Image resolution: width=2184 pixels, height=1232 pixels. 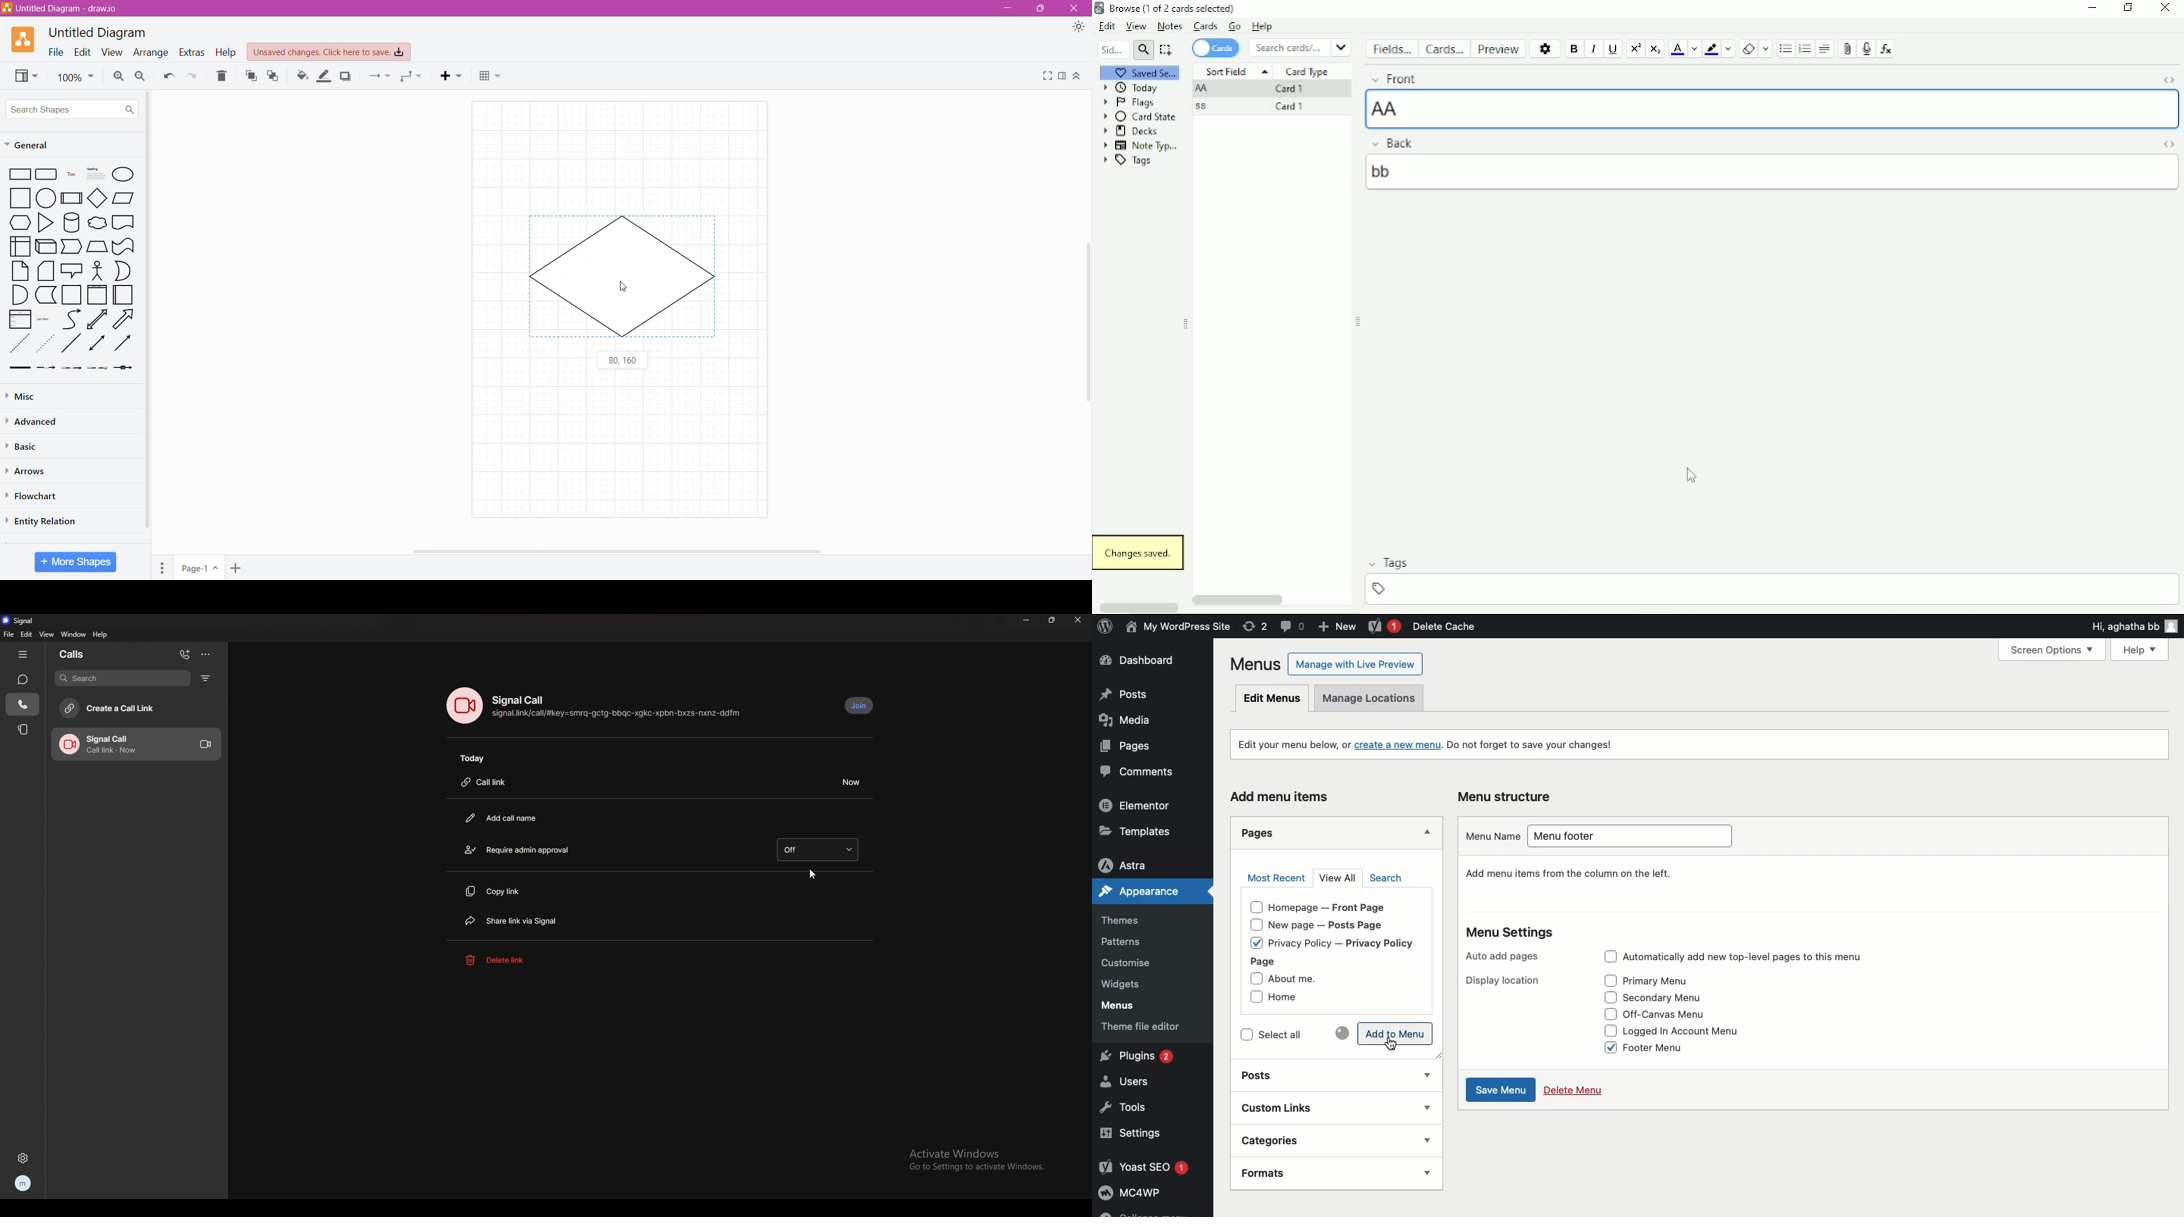 I want to click on Connection, so click(x=379, y=76).